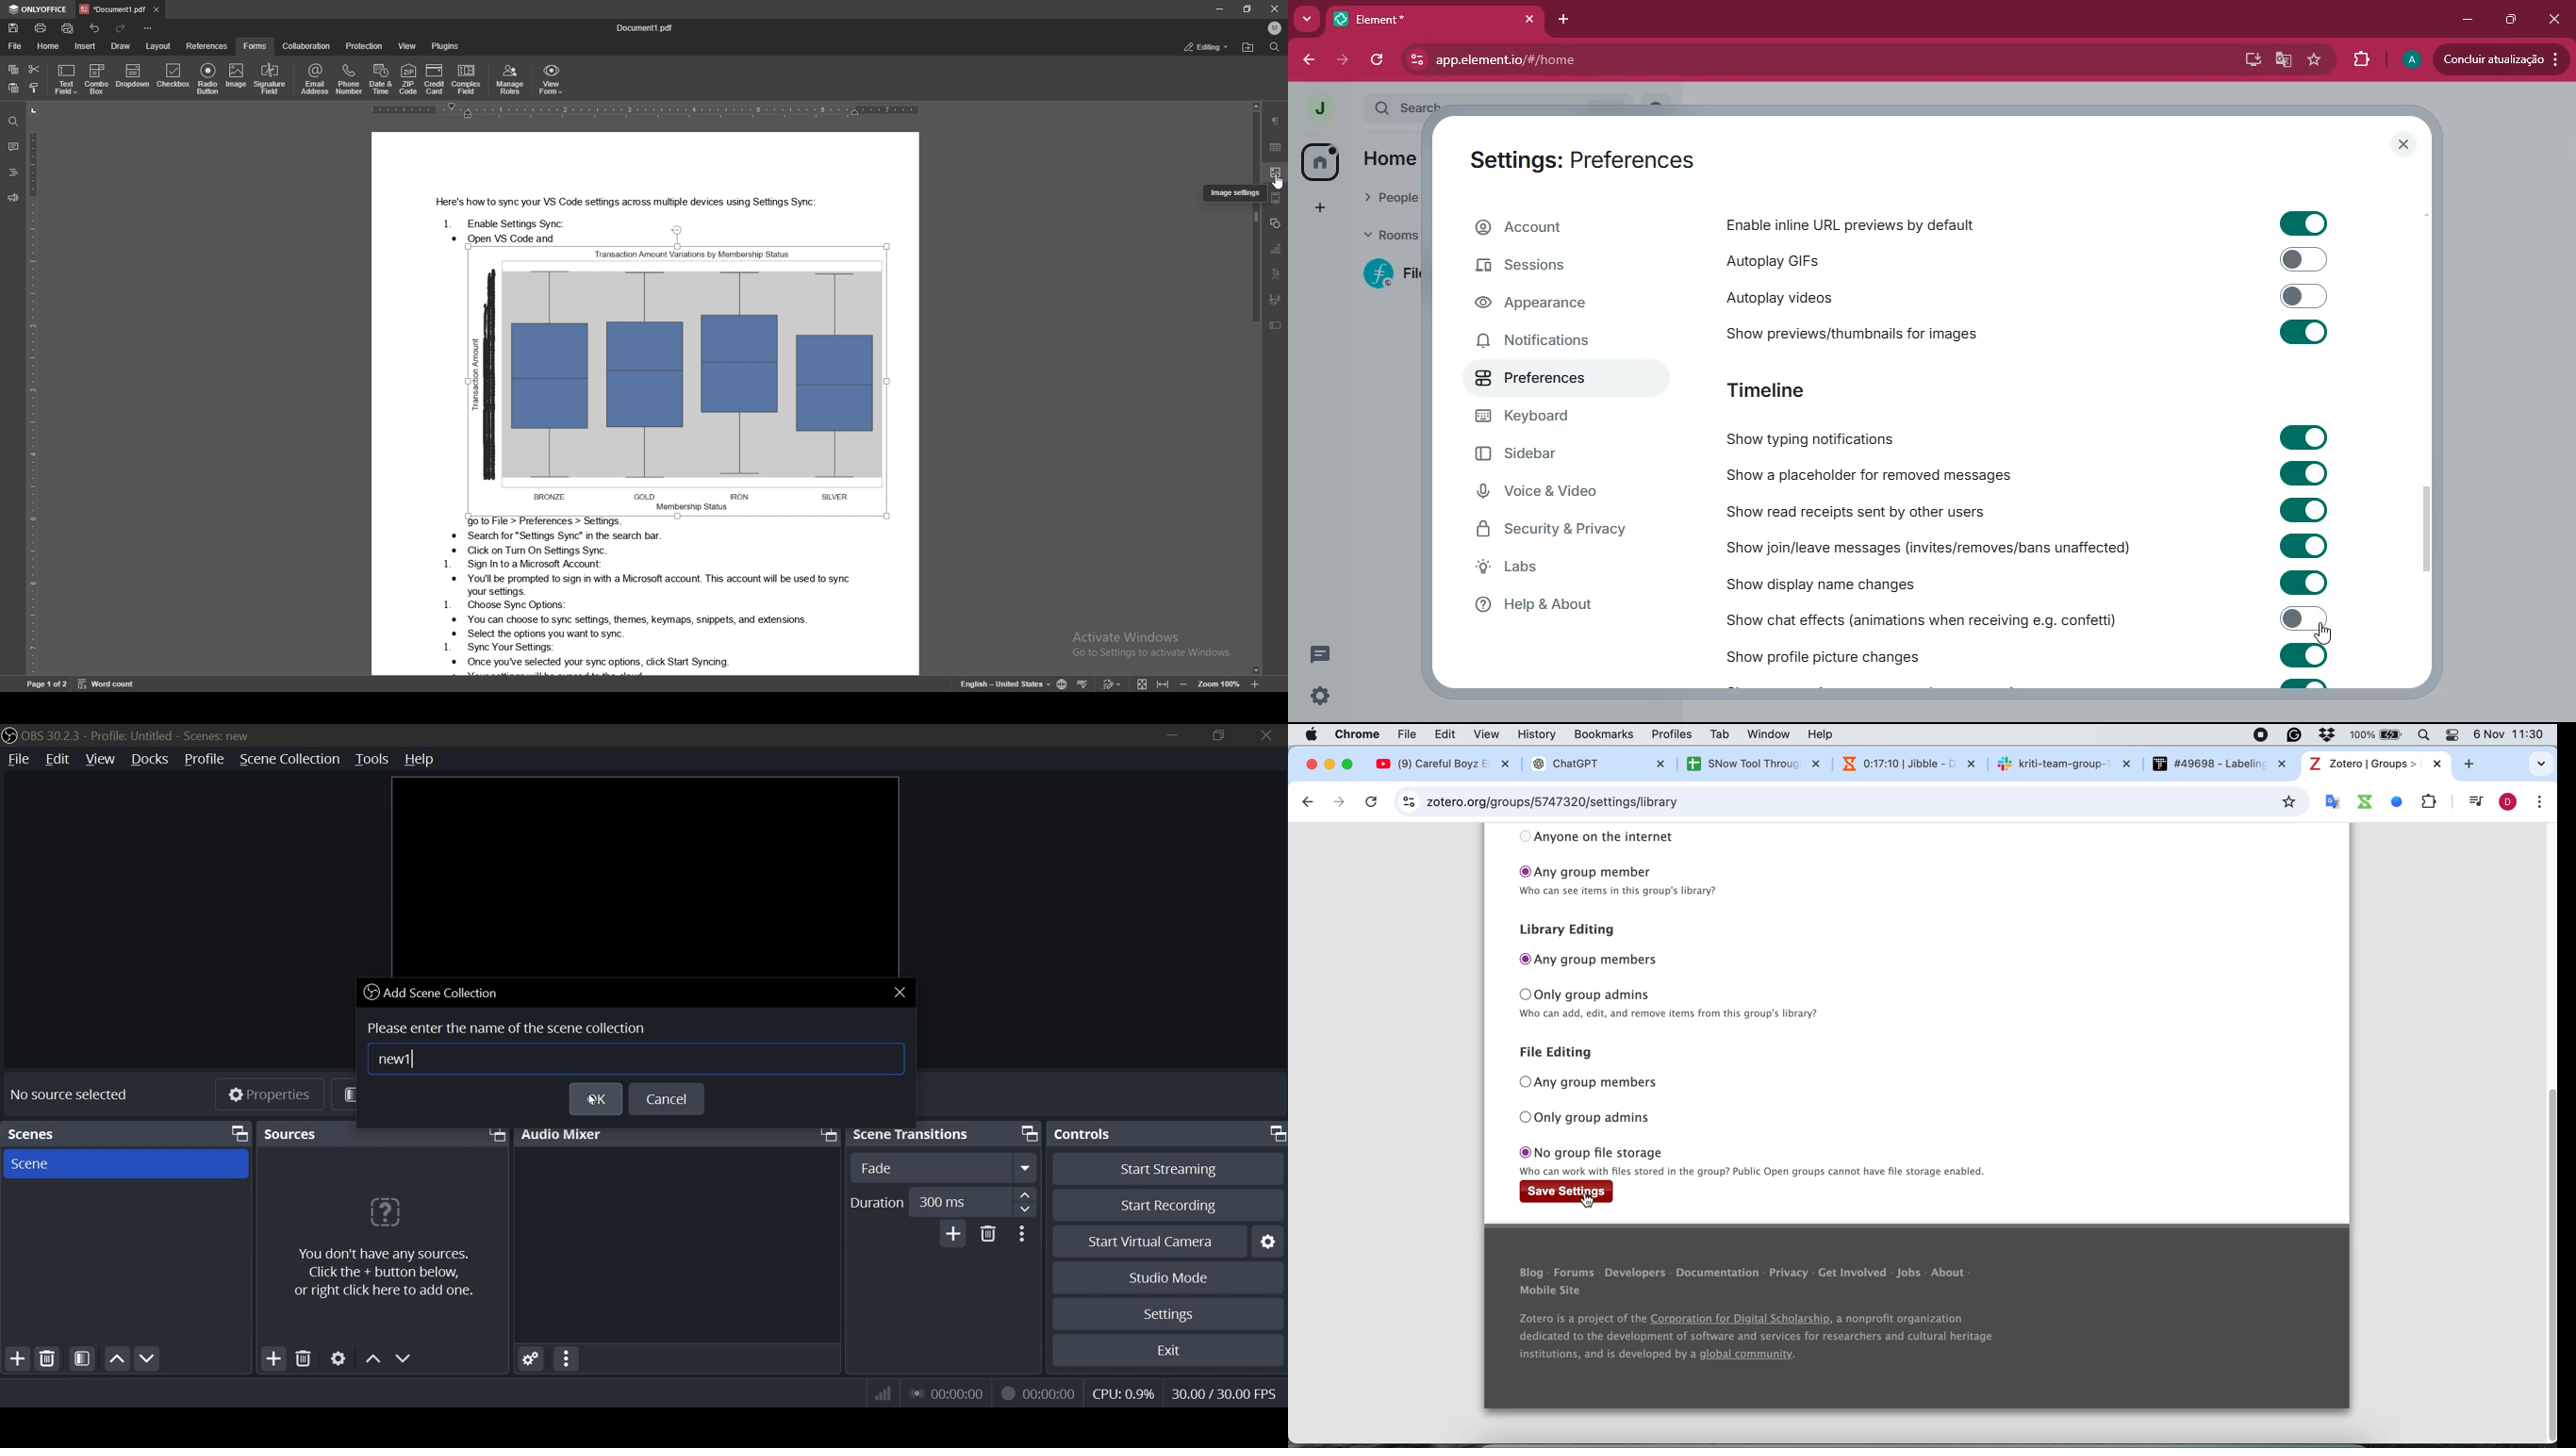 This screenshot has height=1456, width=2576. I want to click on sk kriti-team-group-~  X, so click(2064, 763).